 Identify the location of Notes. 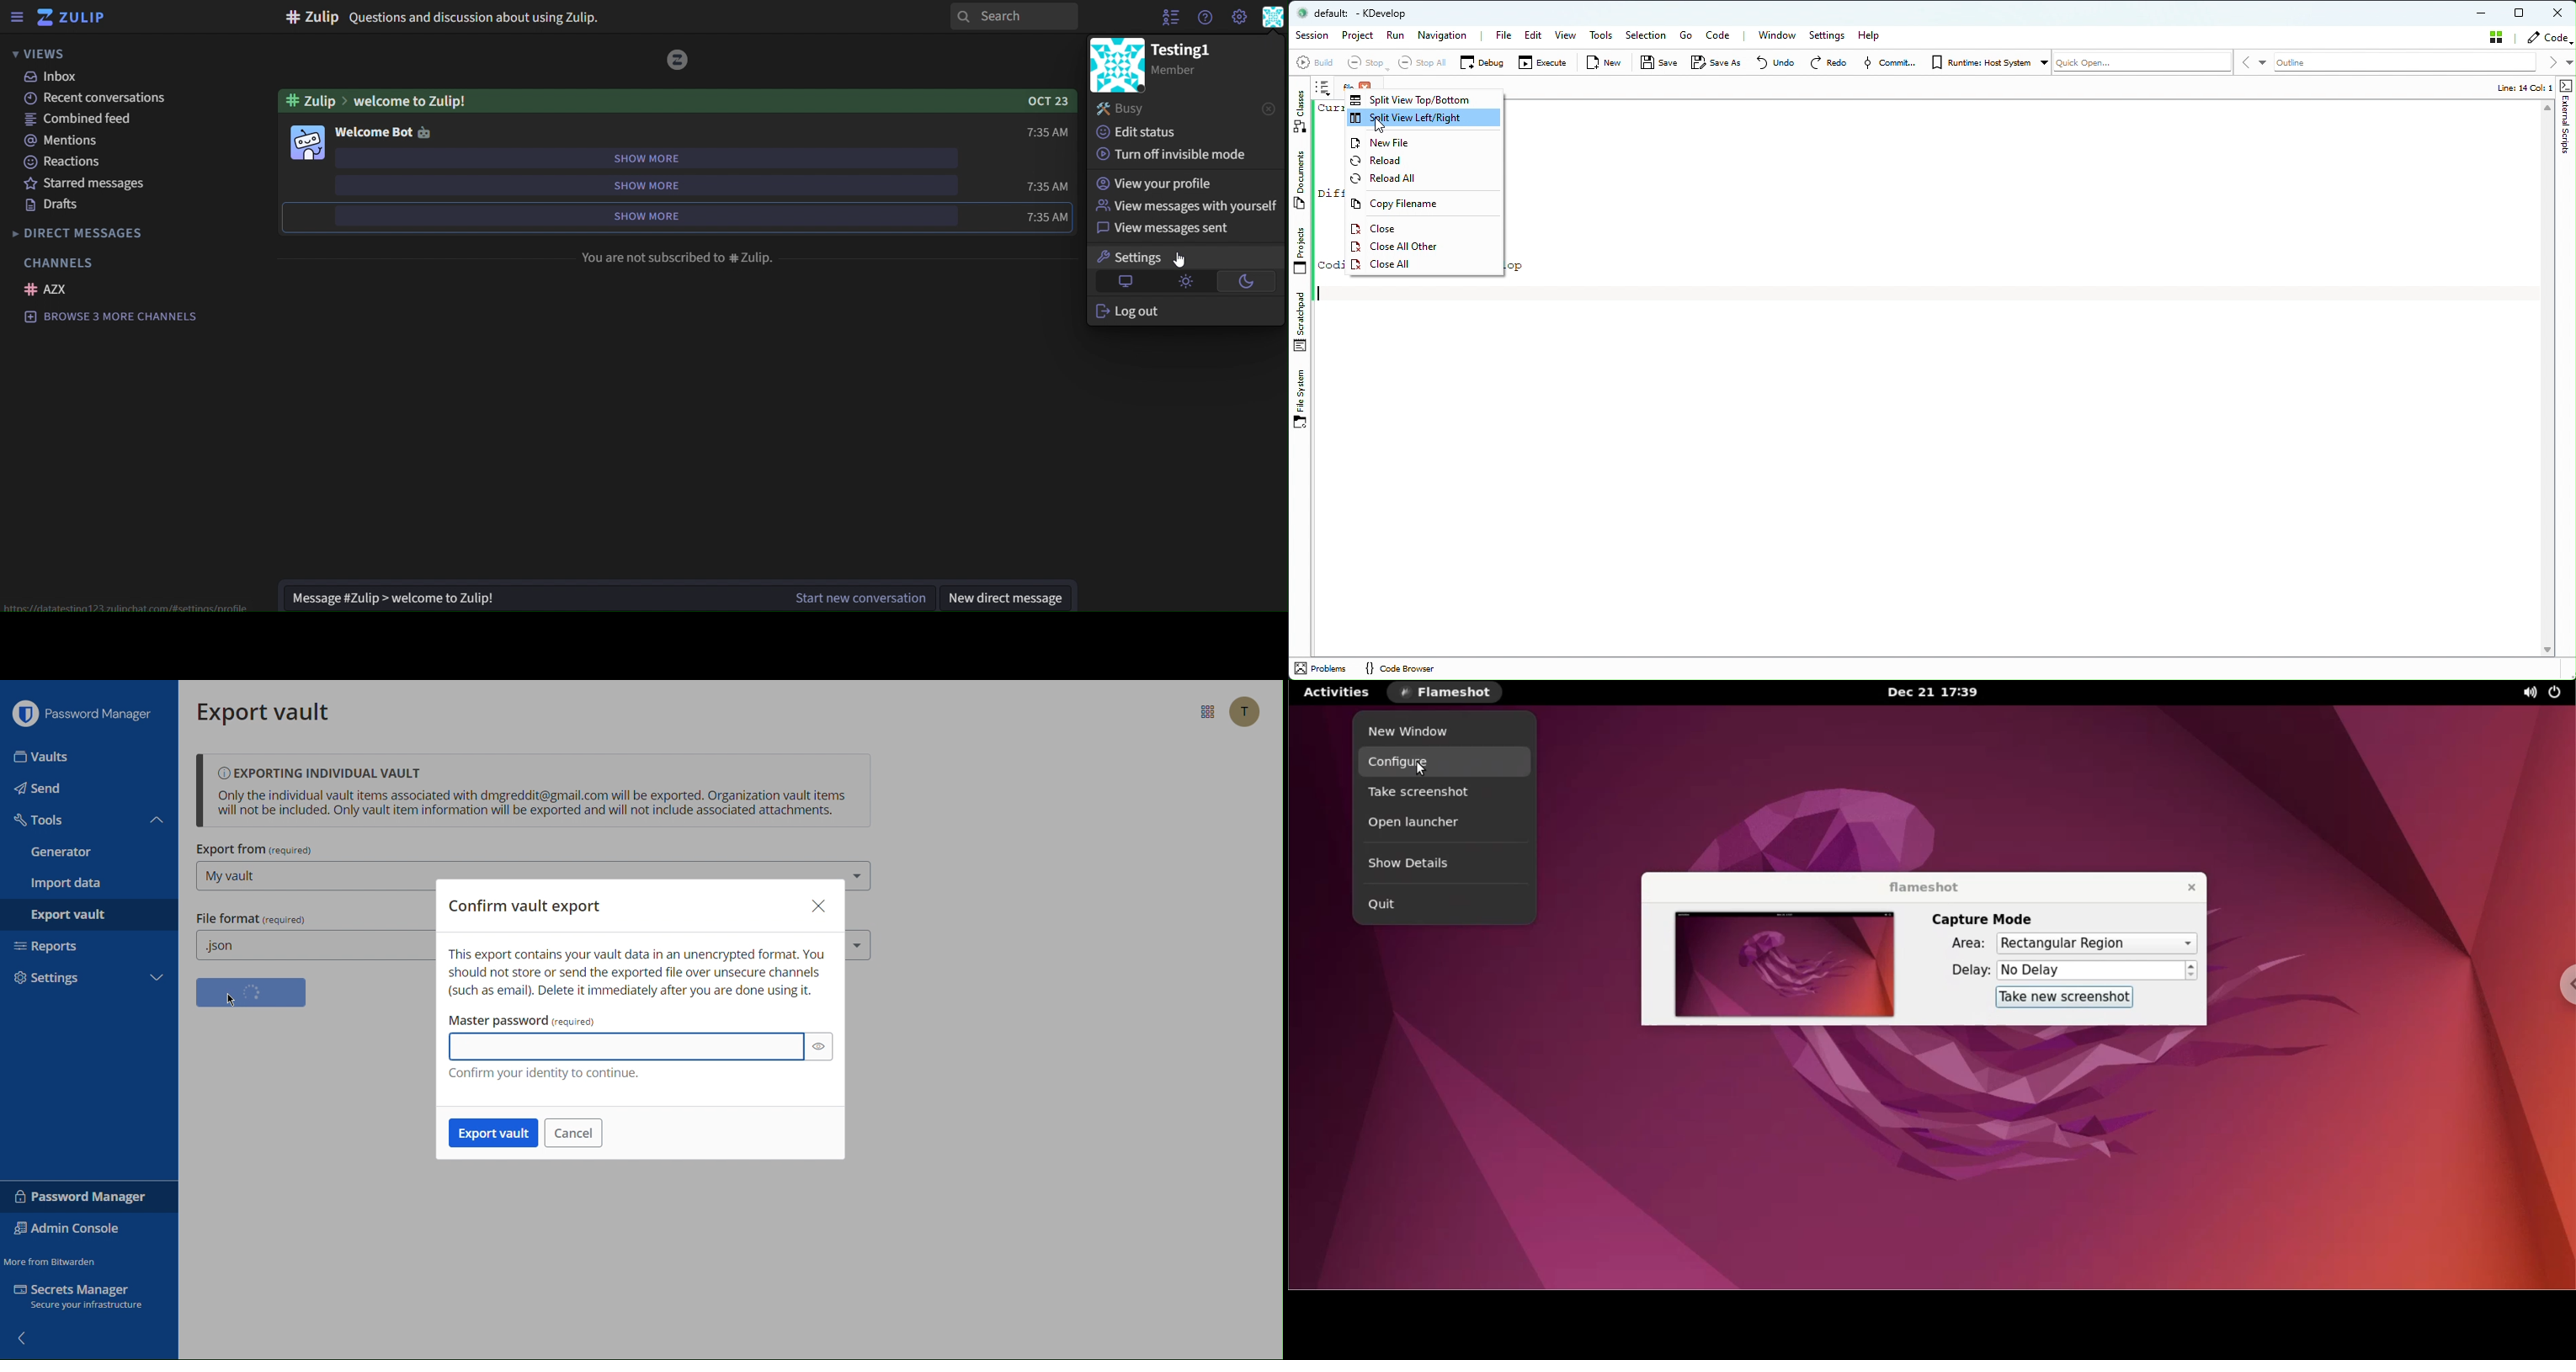
(1324, 88).